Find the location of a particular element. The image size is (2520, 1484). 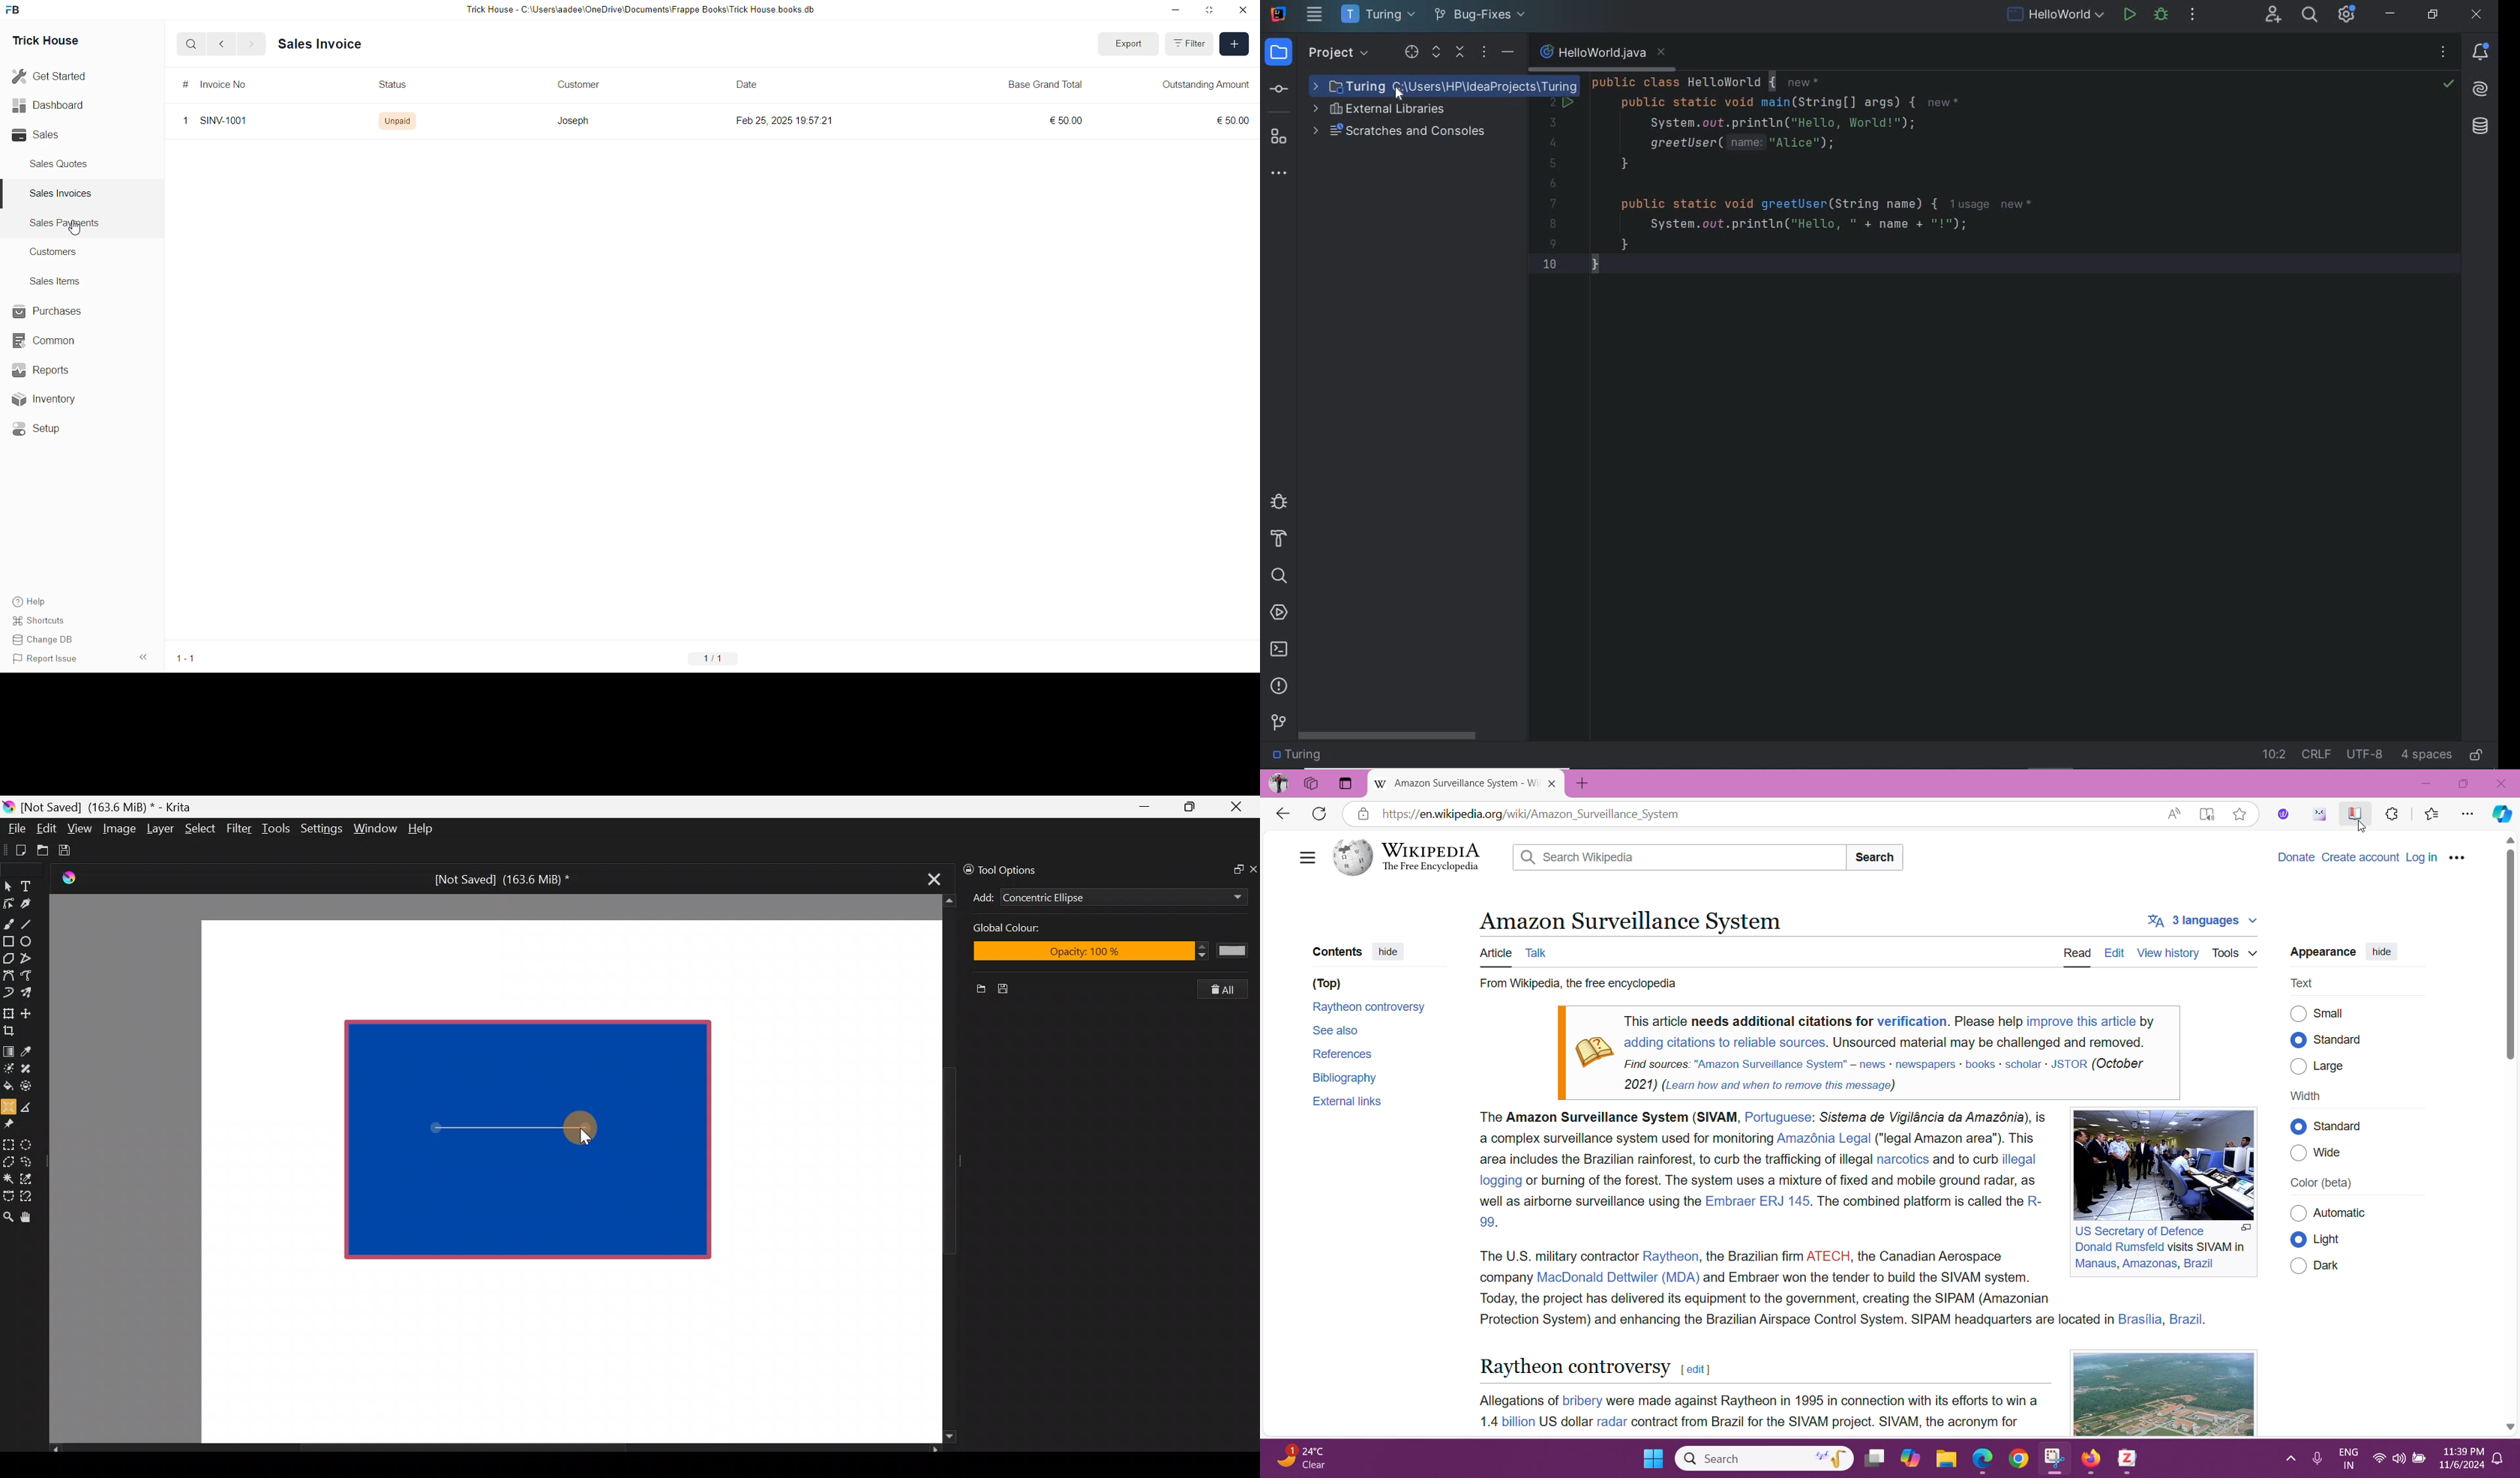

Restore Down is located at coordinates (2465, 783).